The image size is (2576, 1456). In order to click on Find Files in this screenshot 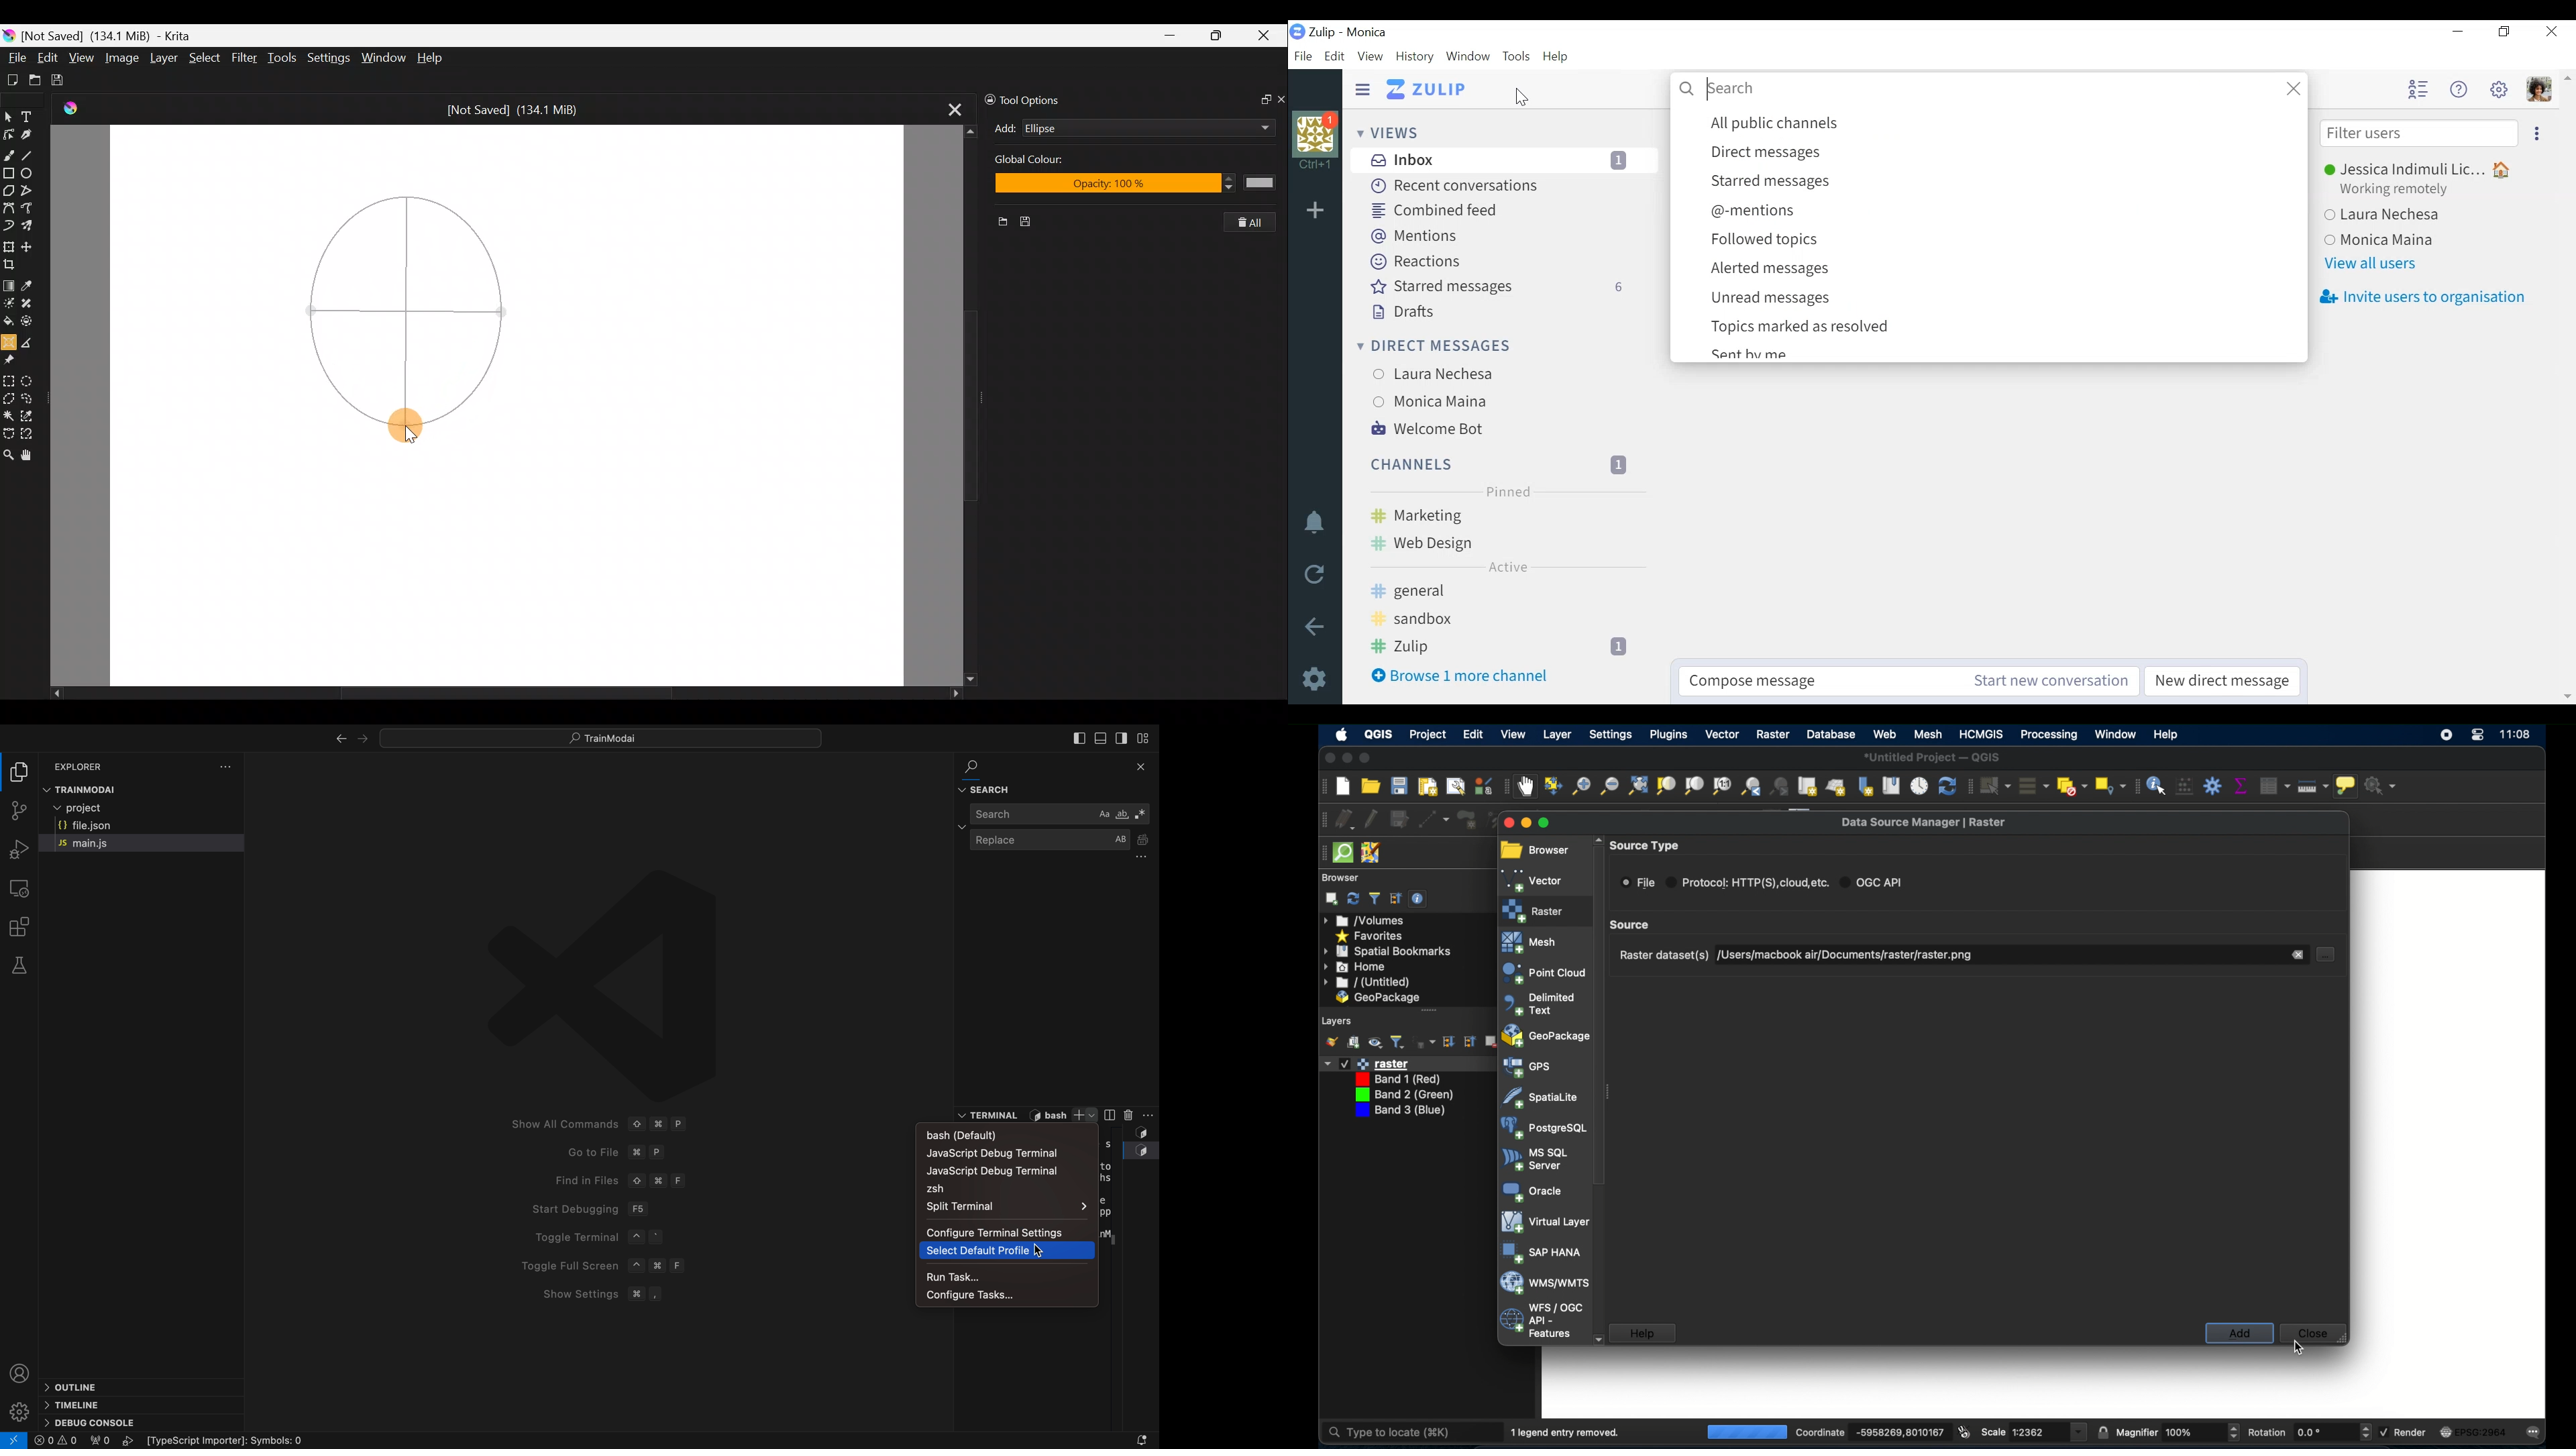, I will do `click(671, 1180)`.